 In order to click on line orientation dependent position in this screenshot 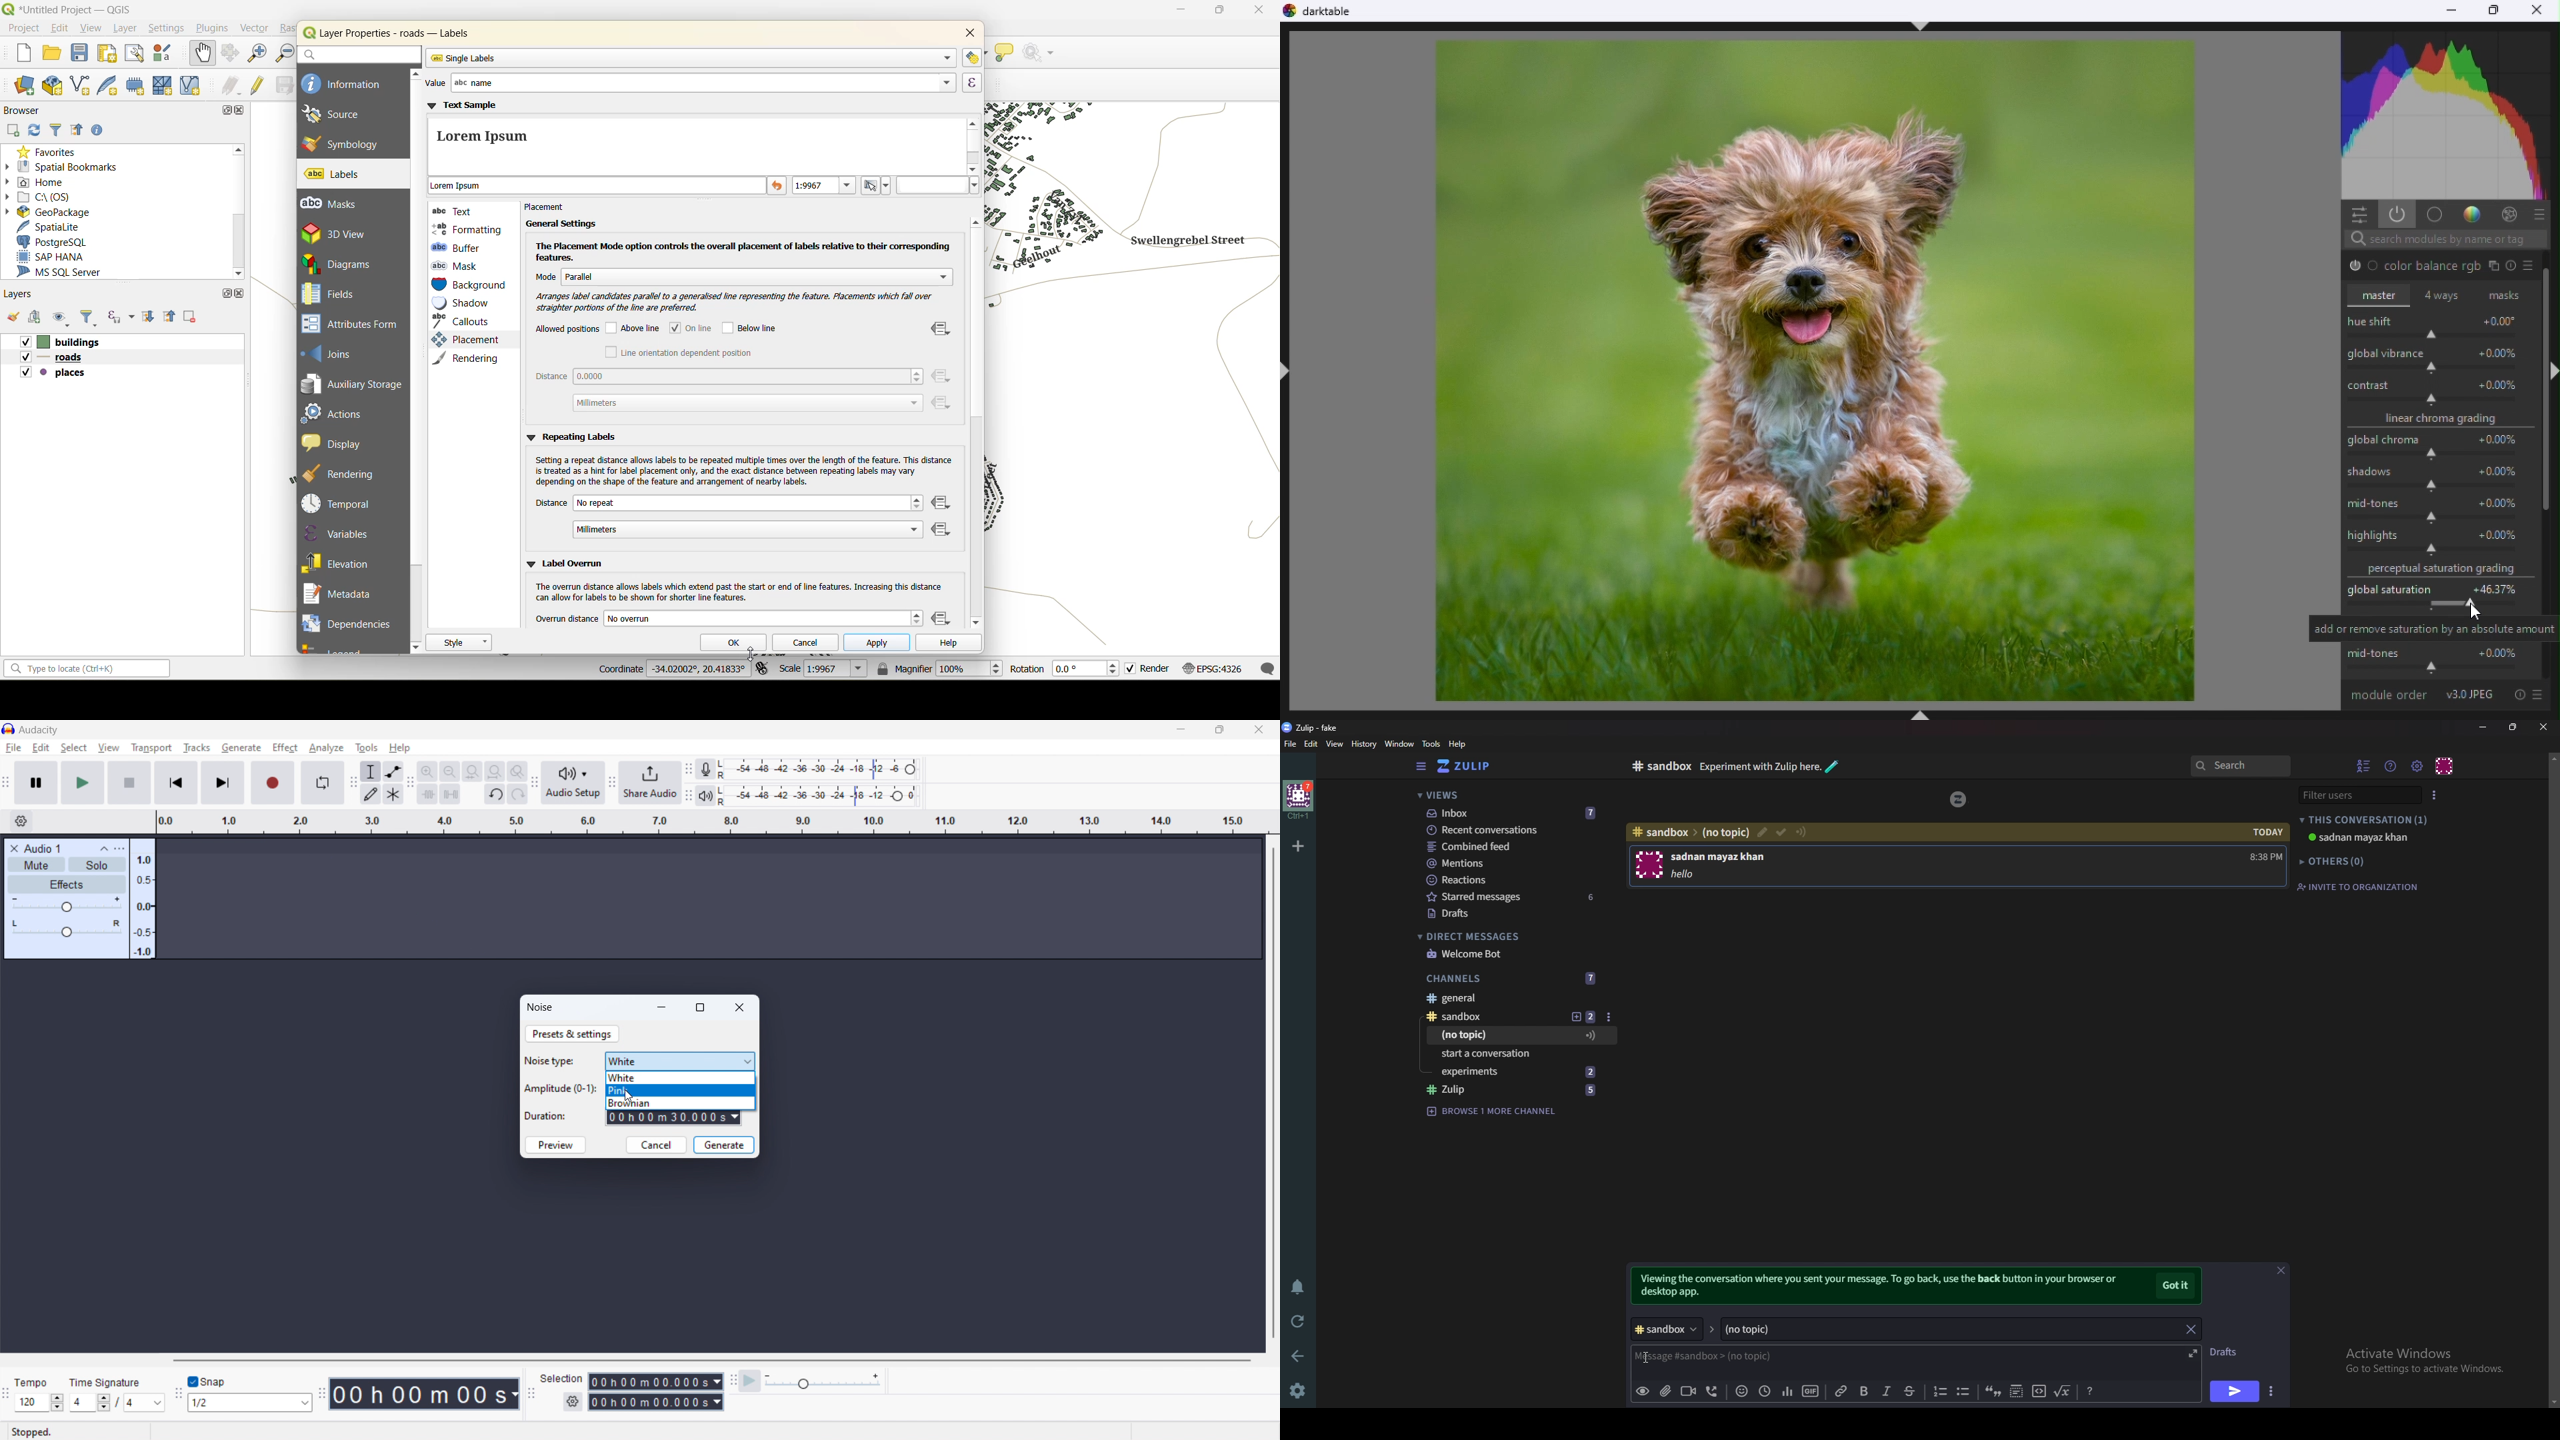, I will do `click(677, 353)`.